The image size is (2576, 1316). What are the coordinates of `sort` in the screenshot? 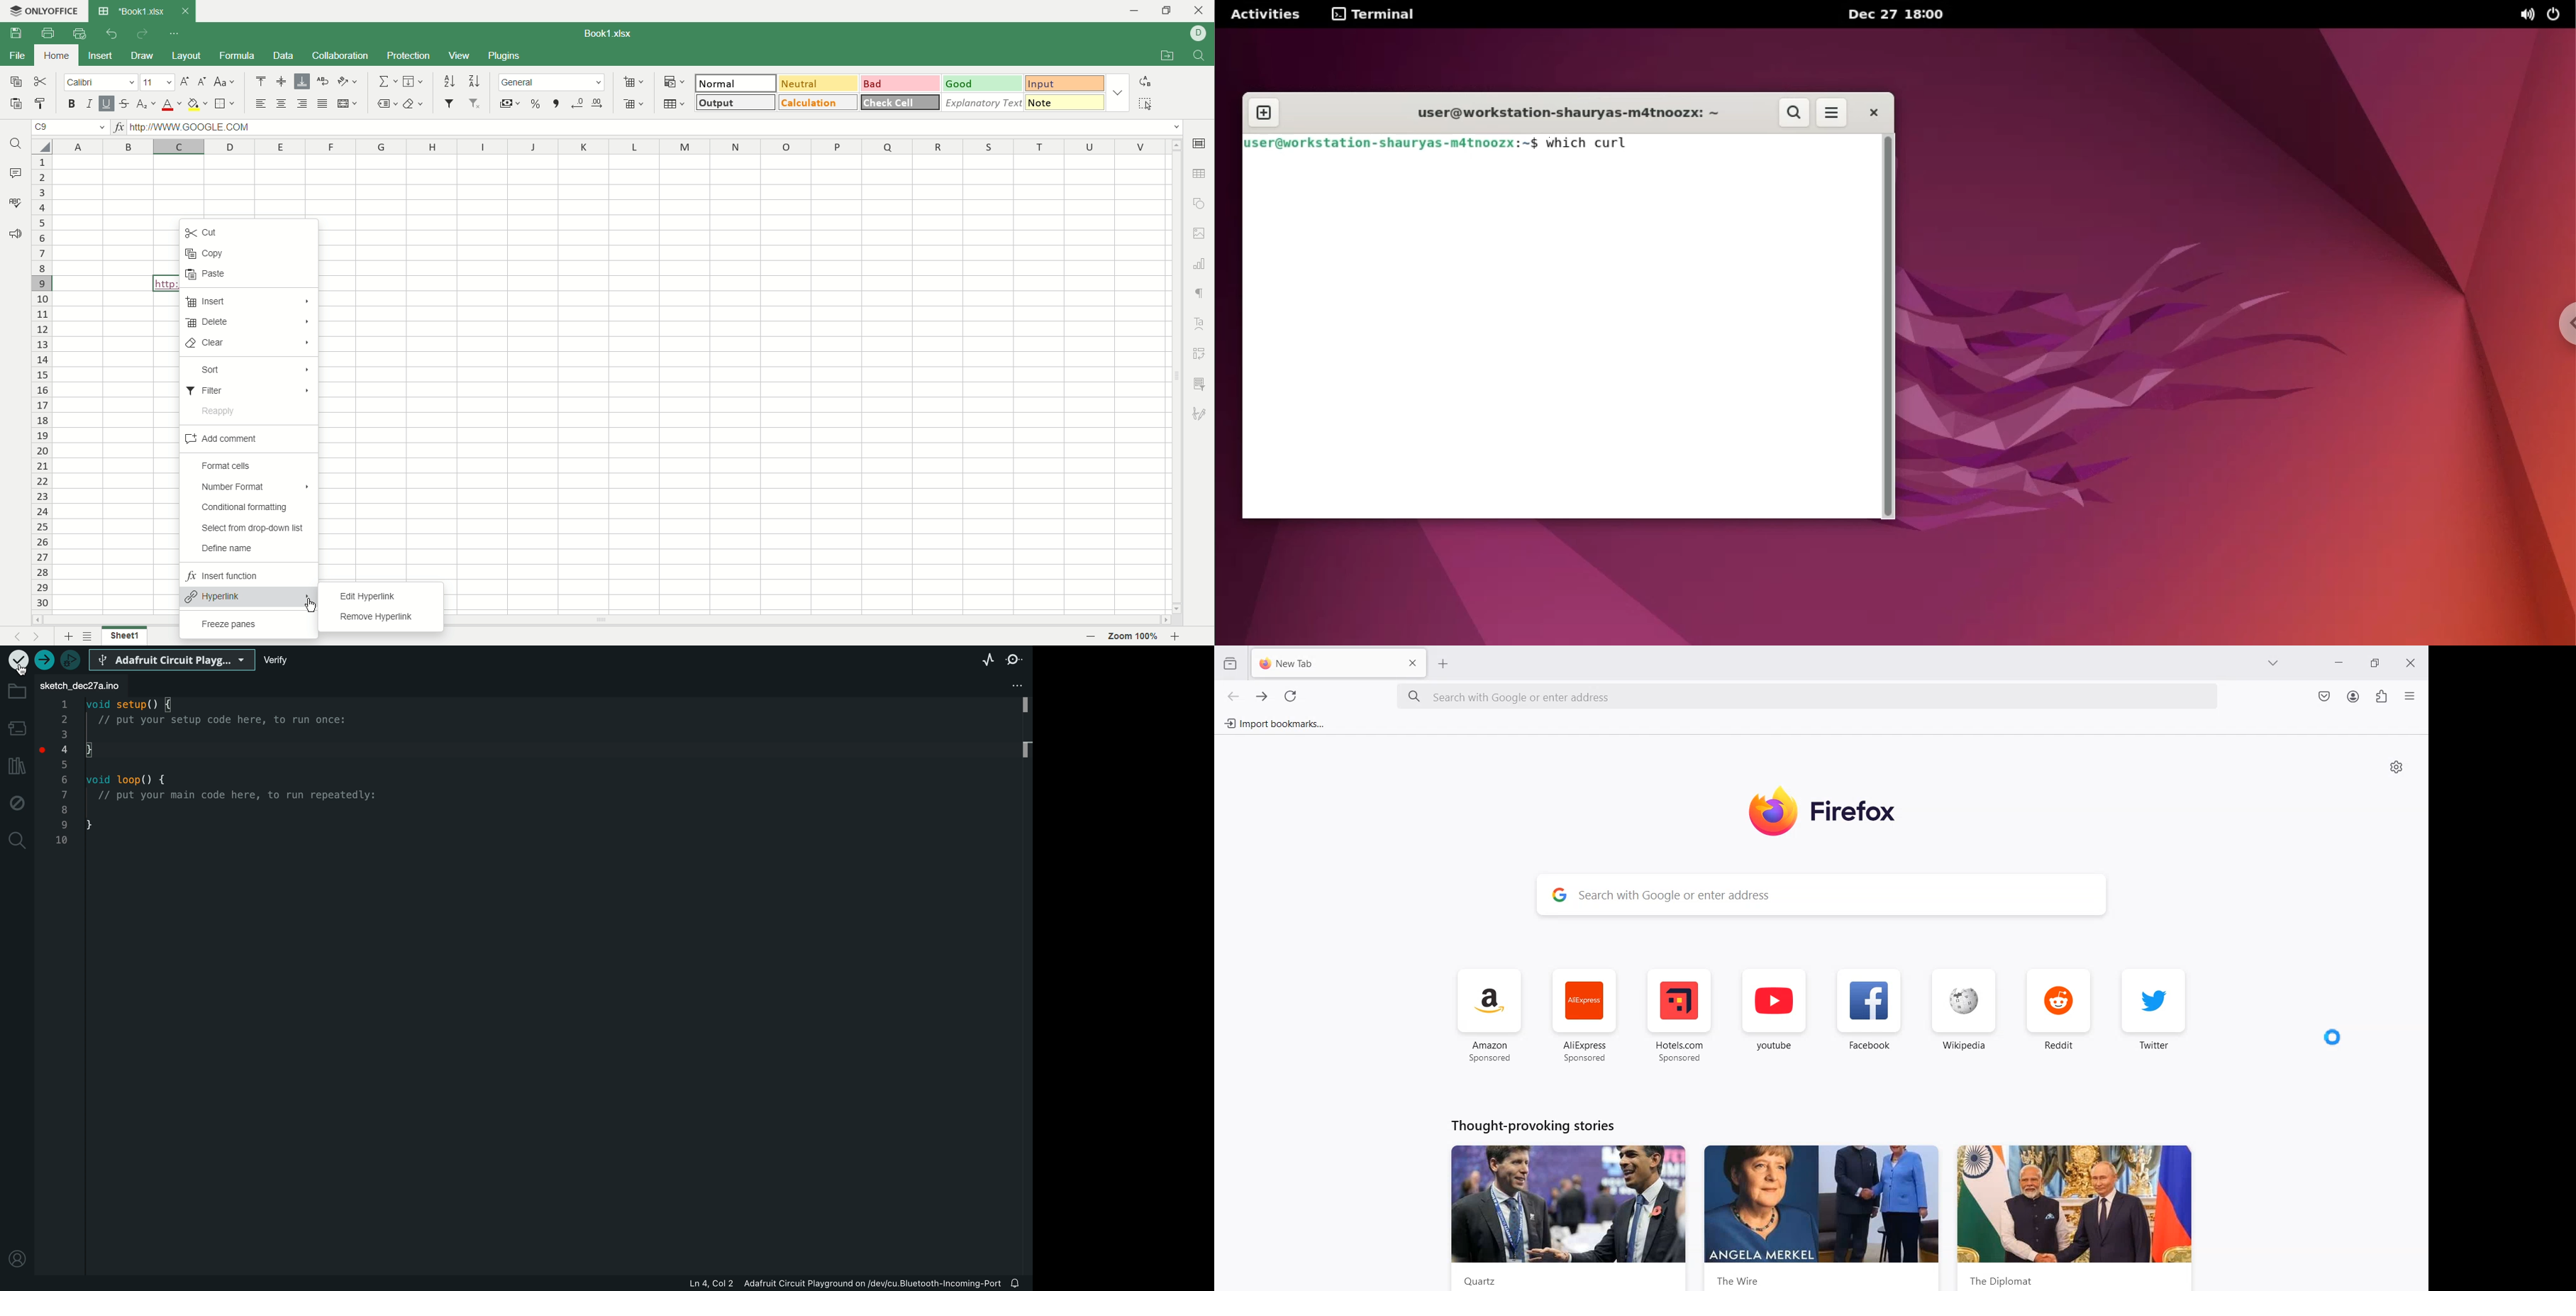 It's located at (249, 371).